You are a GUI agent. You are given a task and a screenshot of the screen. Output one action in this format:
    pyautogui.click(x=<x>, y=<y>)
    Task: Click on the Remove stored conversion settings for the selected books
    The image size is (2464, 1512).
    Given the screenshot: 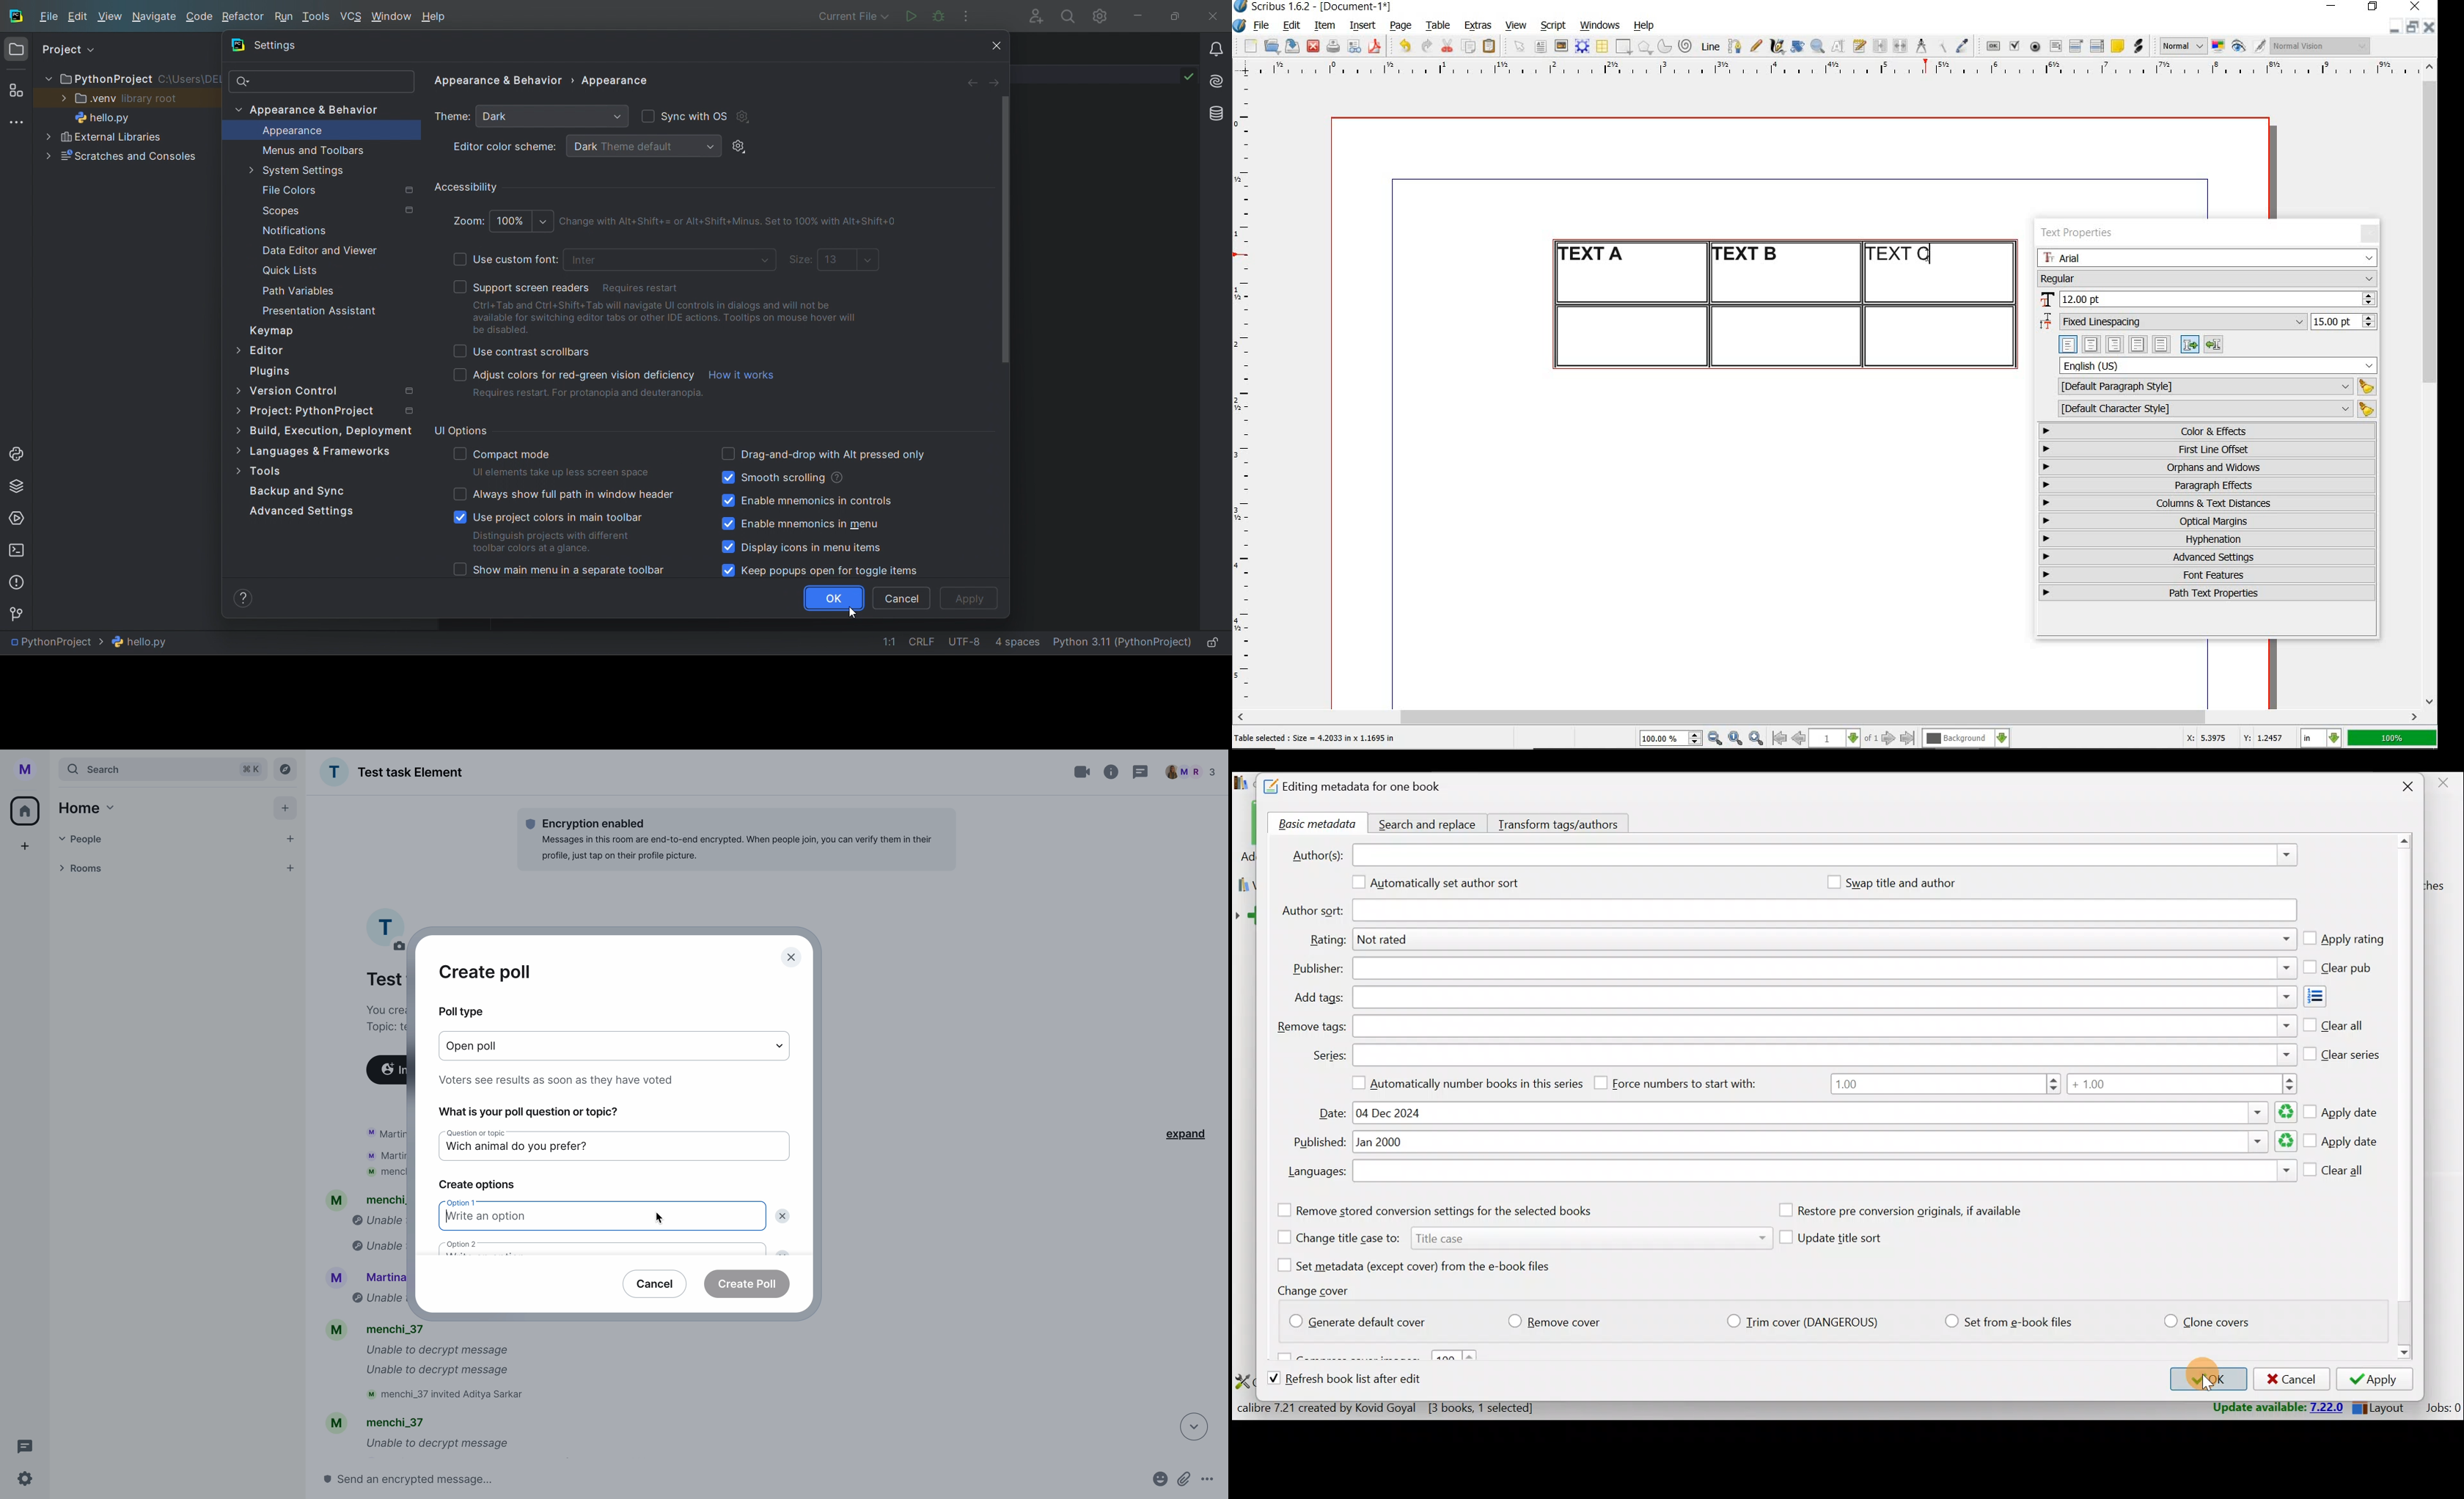 What is the action you would take?
    pyautogui.click(x=1452, y=1210)
    